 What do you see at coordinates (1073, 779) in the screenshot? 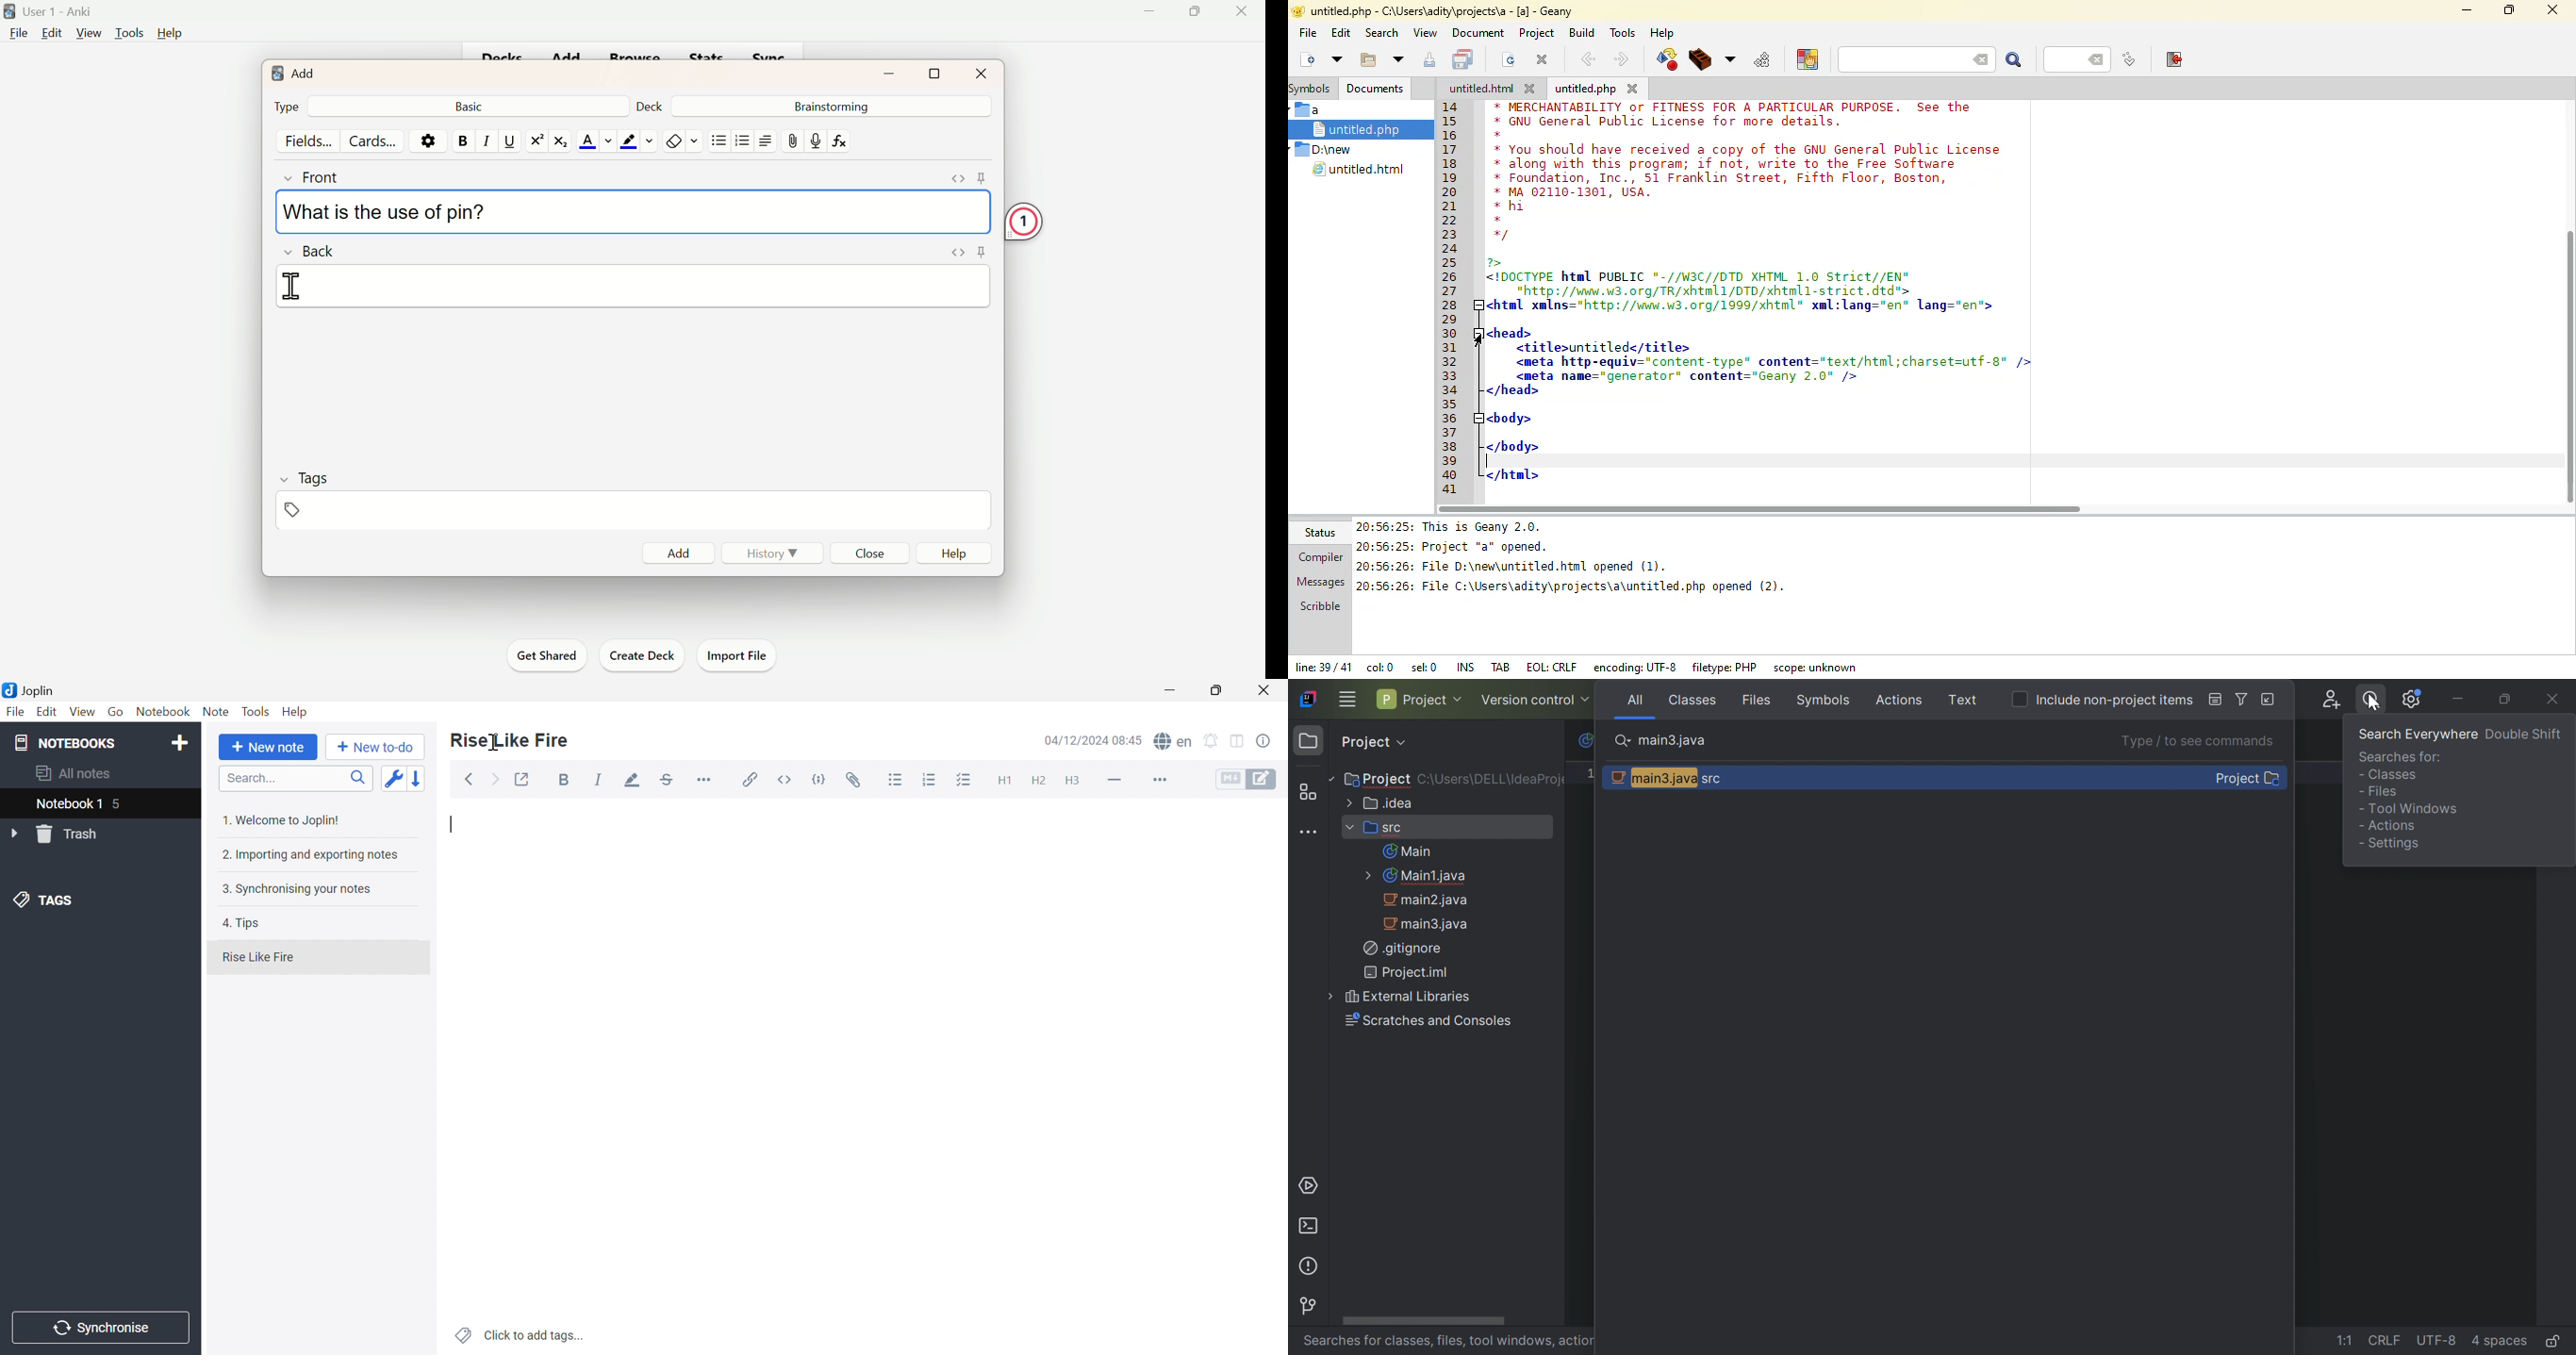
I see `Heading 3` at bounding box center [1073, 779].